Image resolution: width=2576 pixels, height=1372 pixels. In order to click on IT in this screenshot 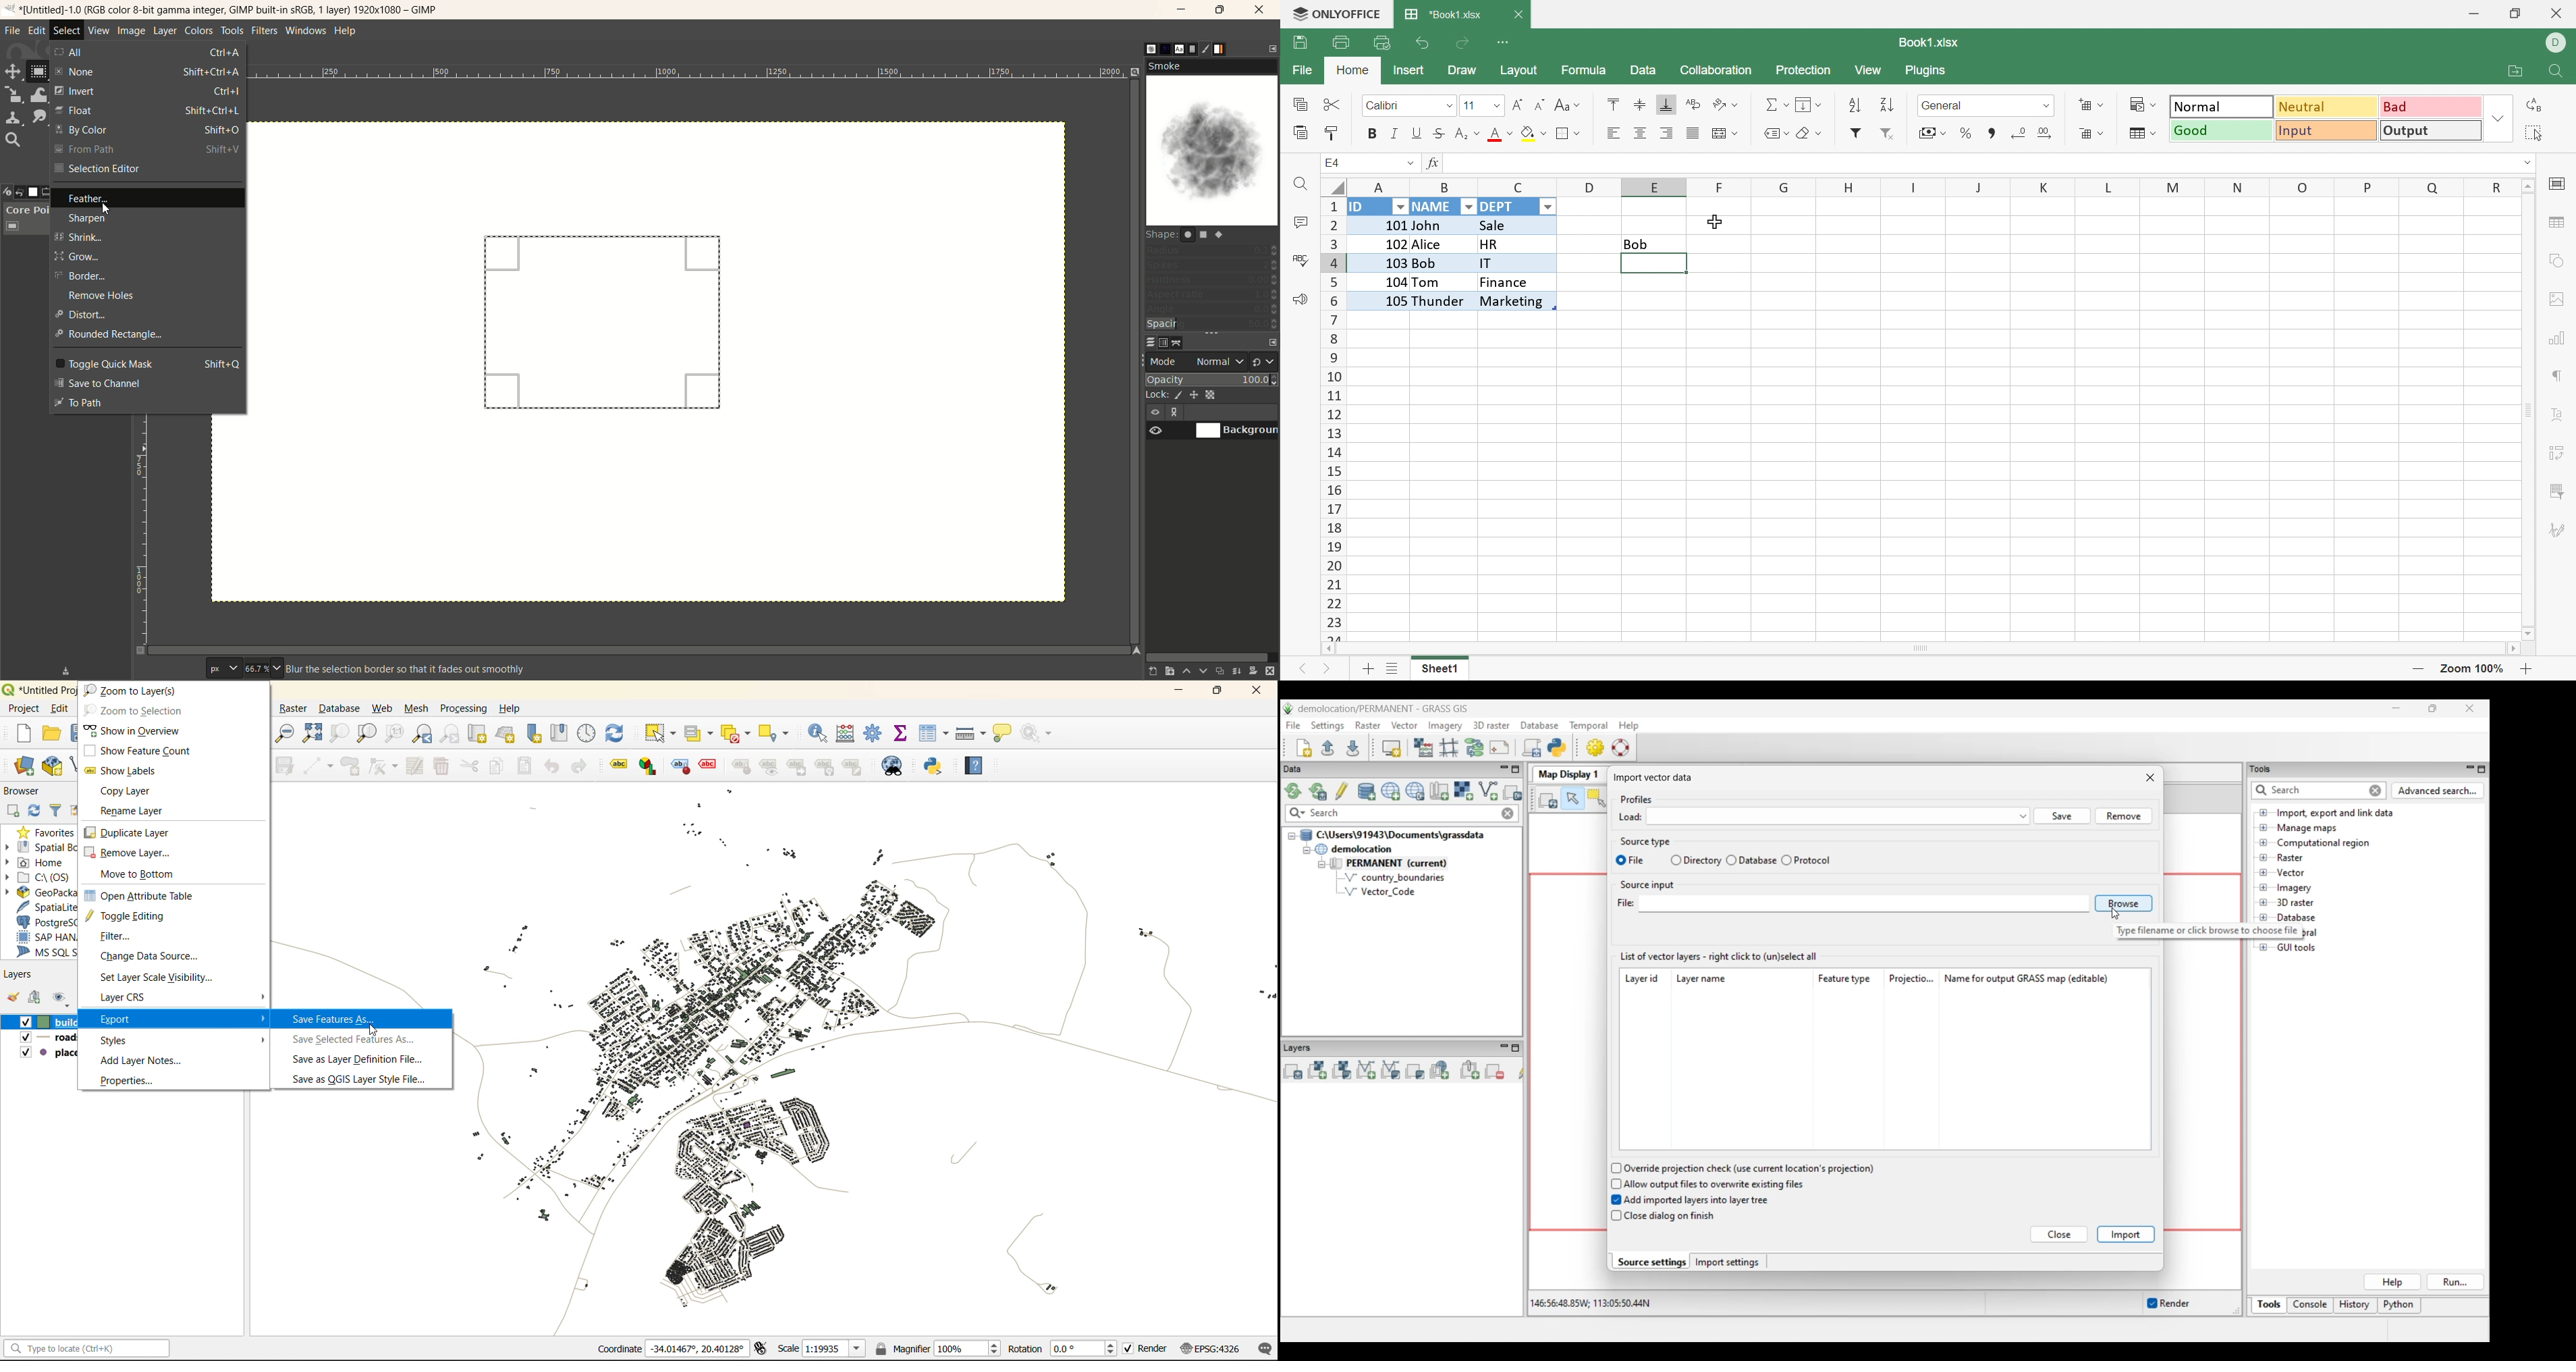, I will do `click(1513, 264)`.